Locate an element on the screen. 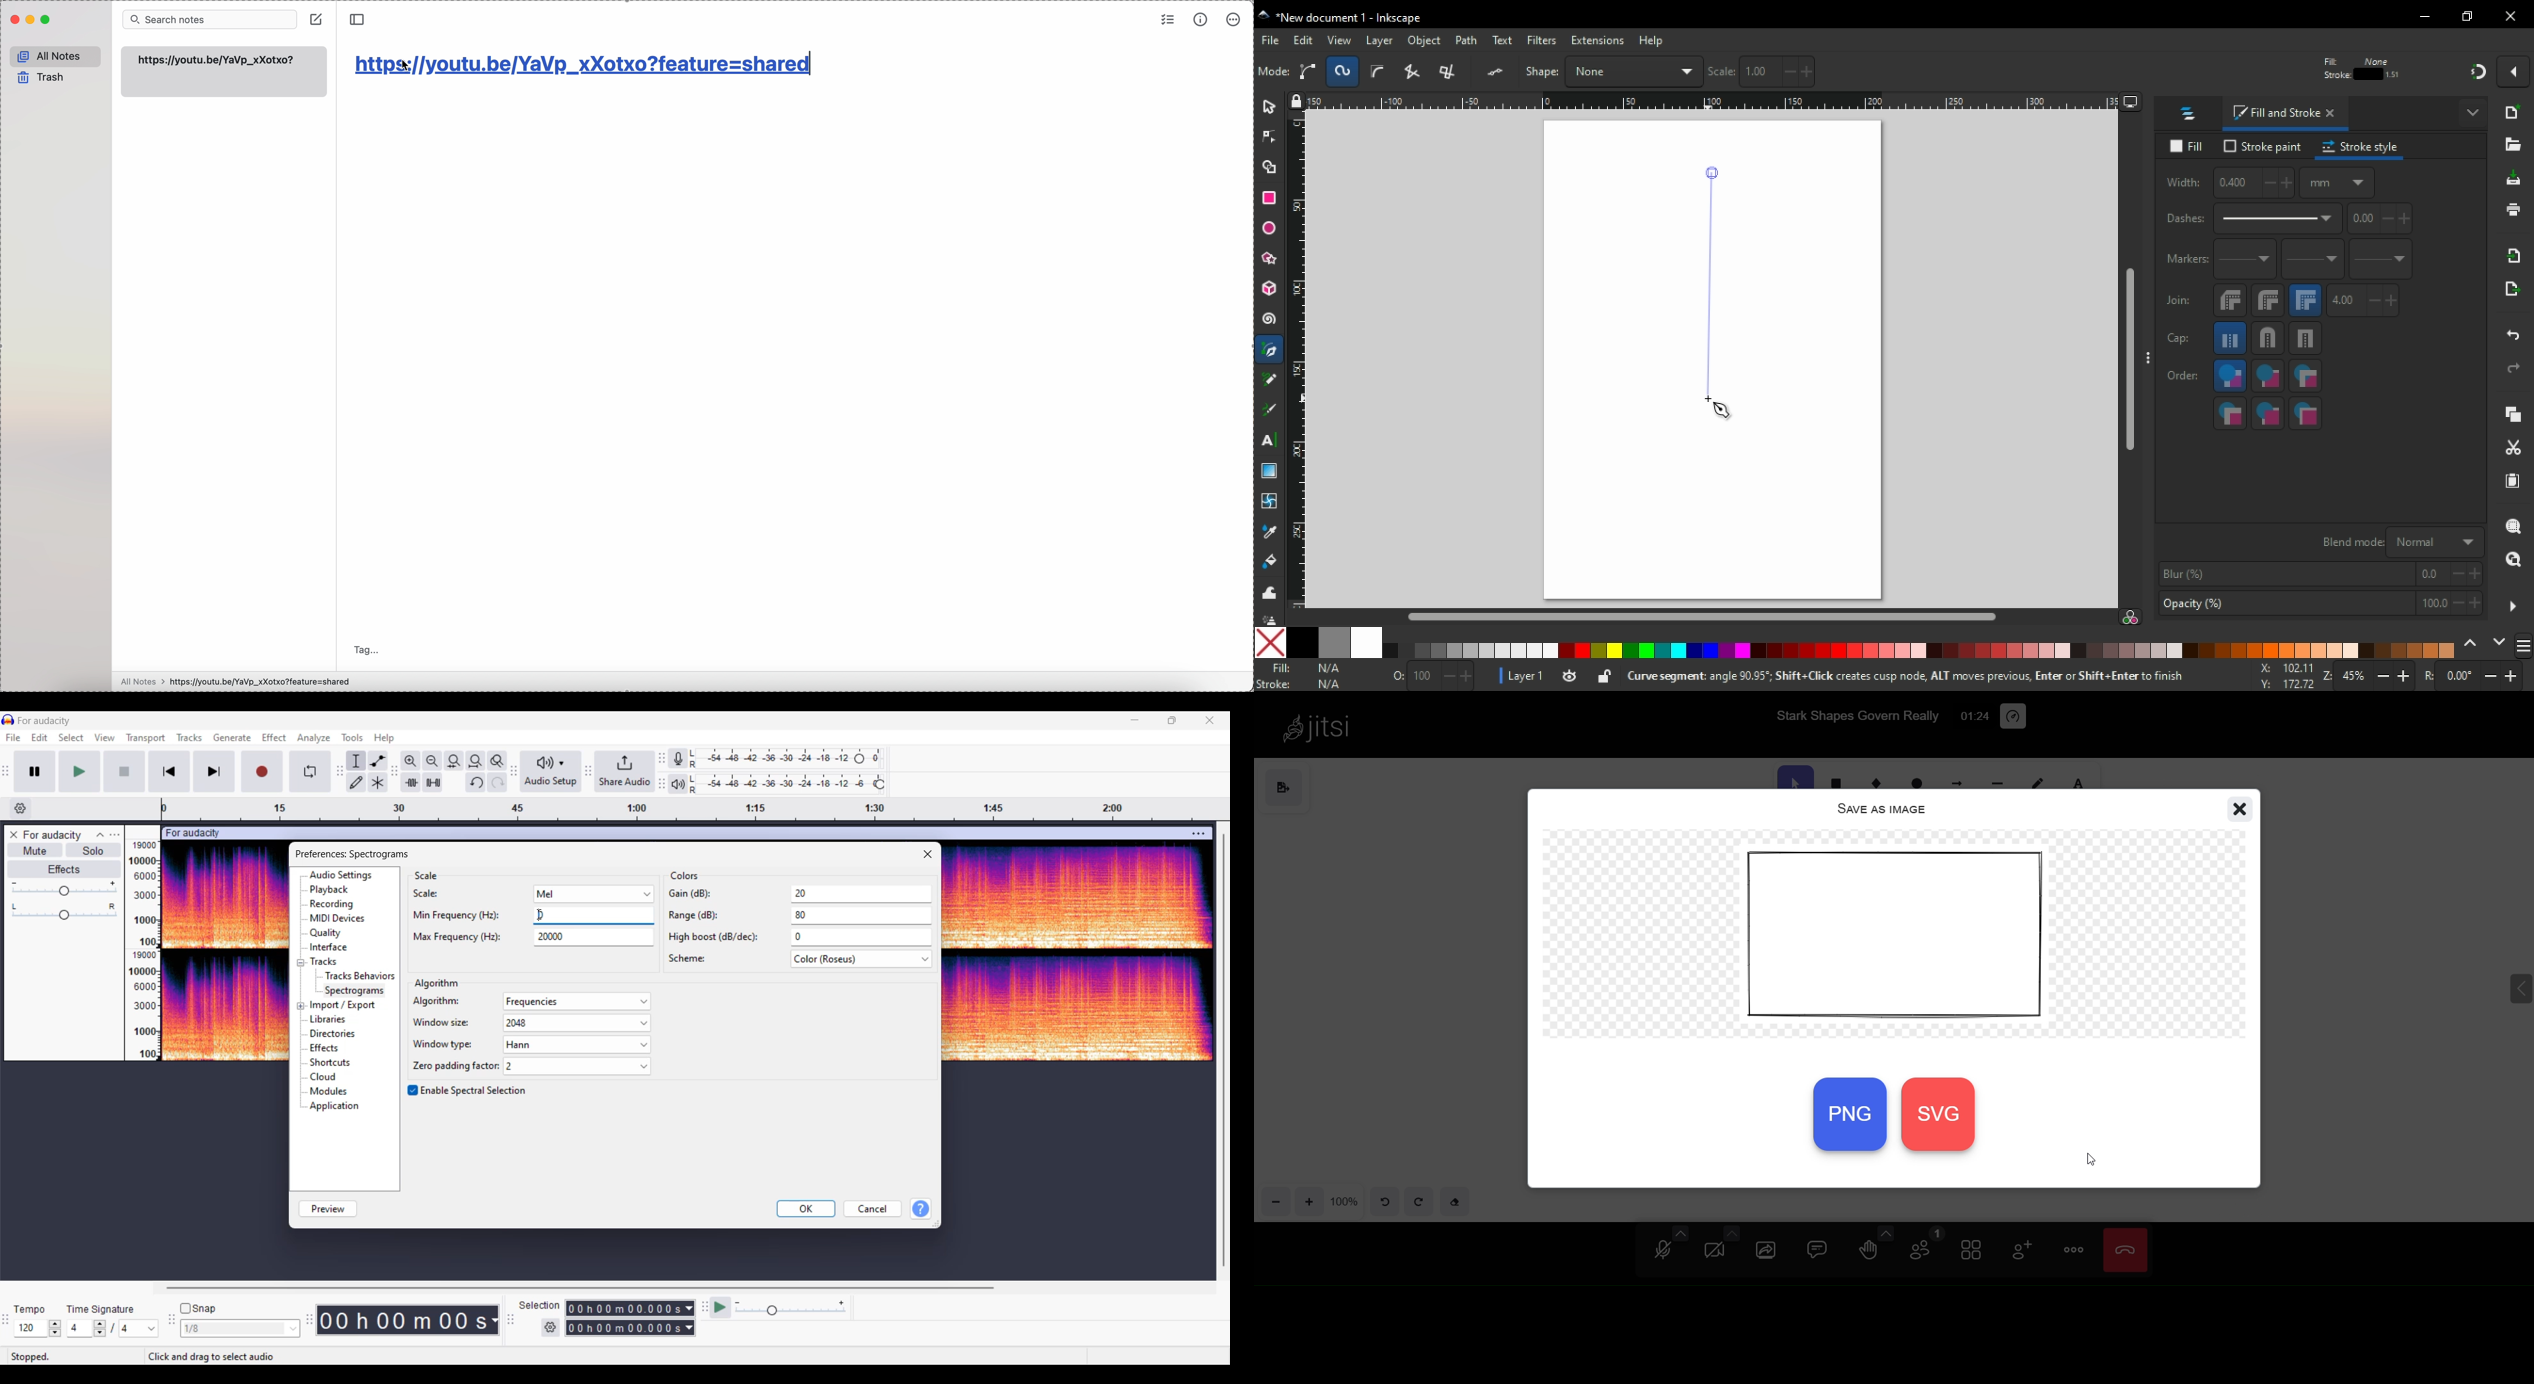  File menu is located at coordinates (13, 737).